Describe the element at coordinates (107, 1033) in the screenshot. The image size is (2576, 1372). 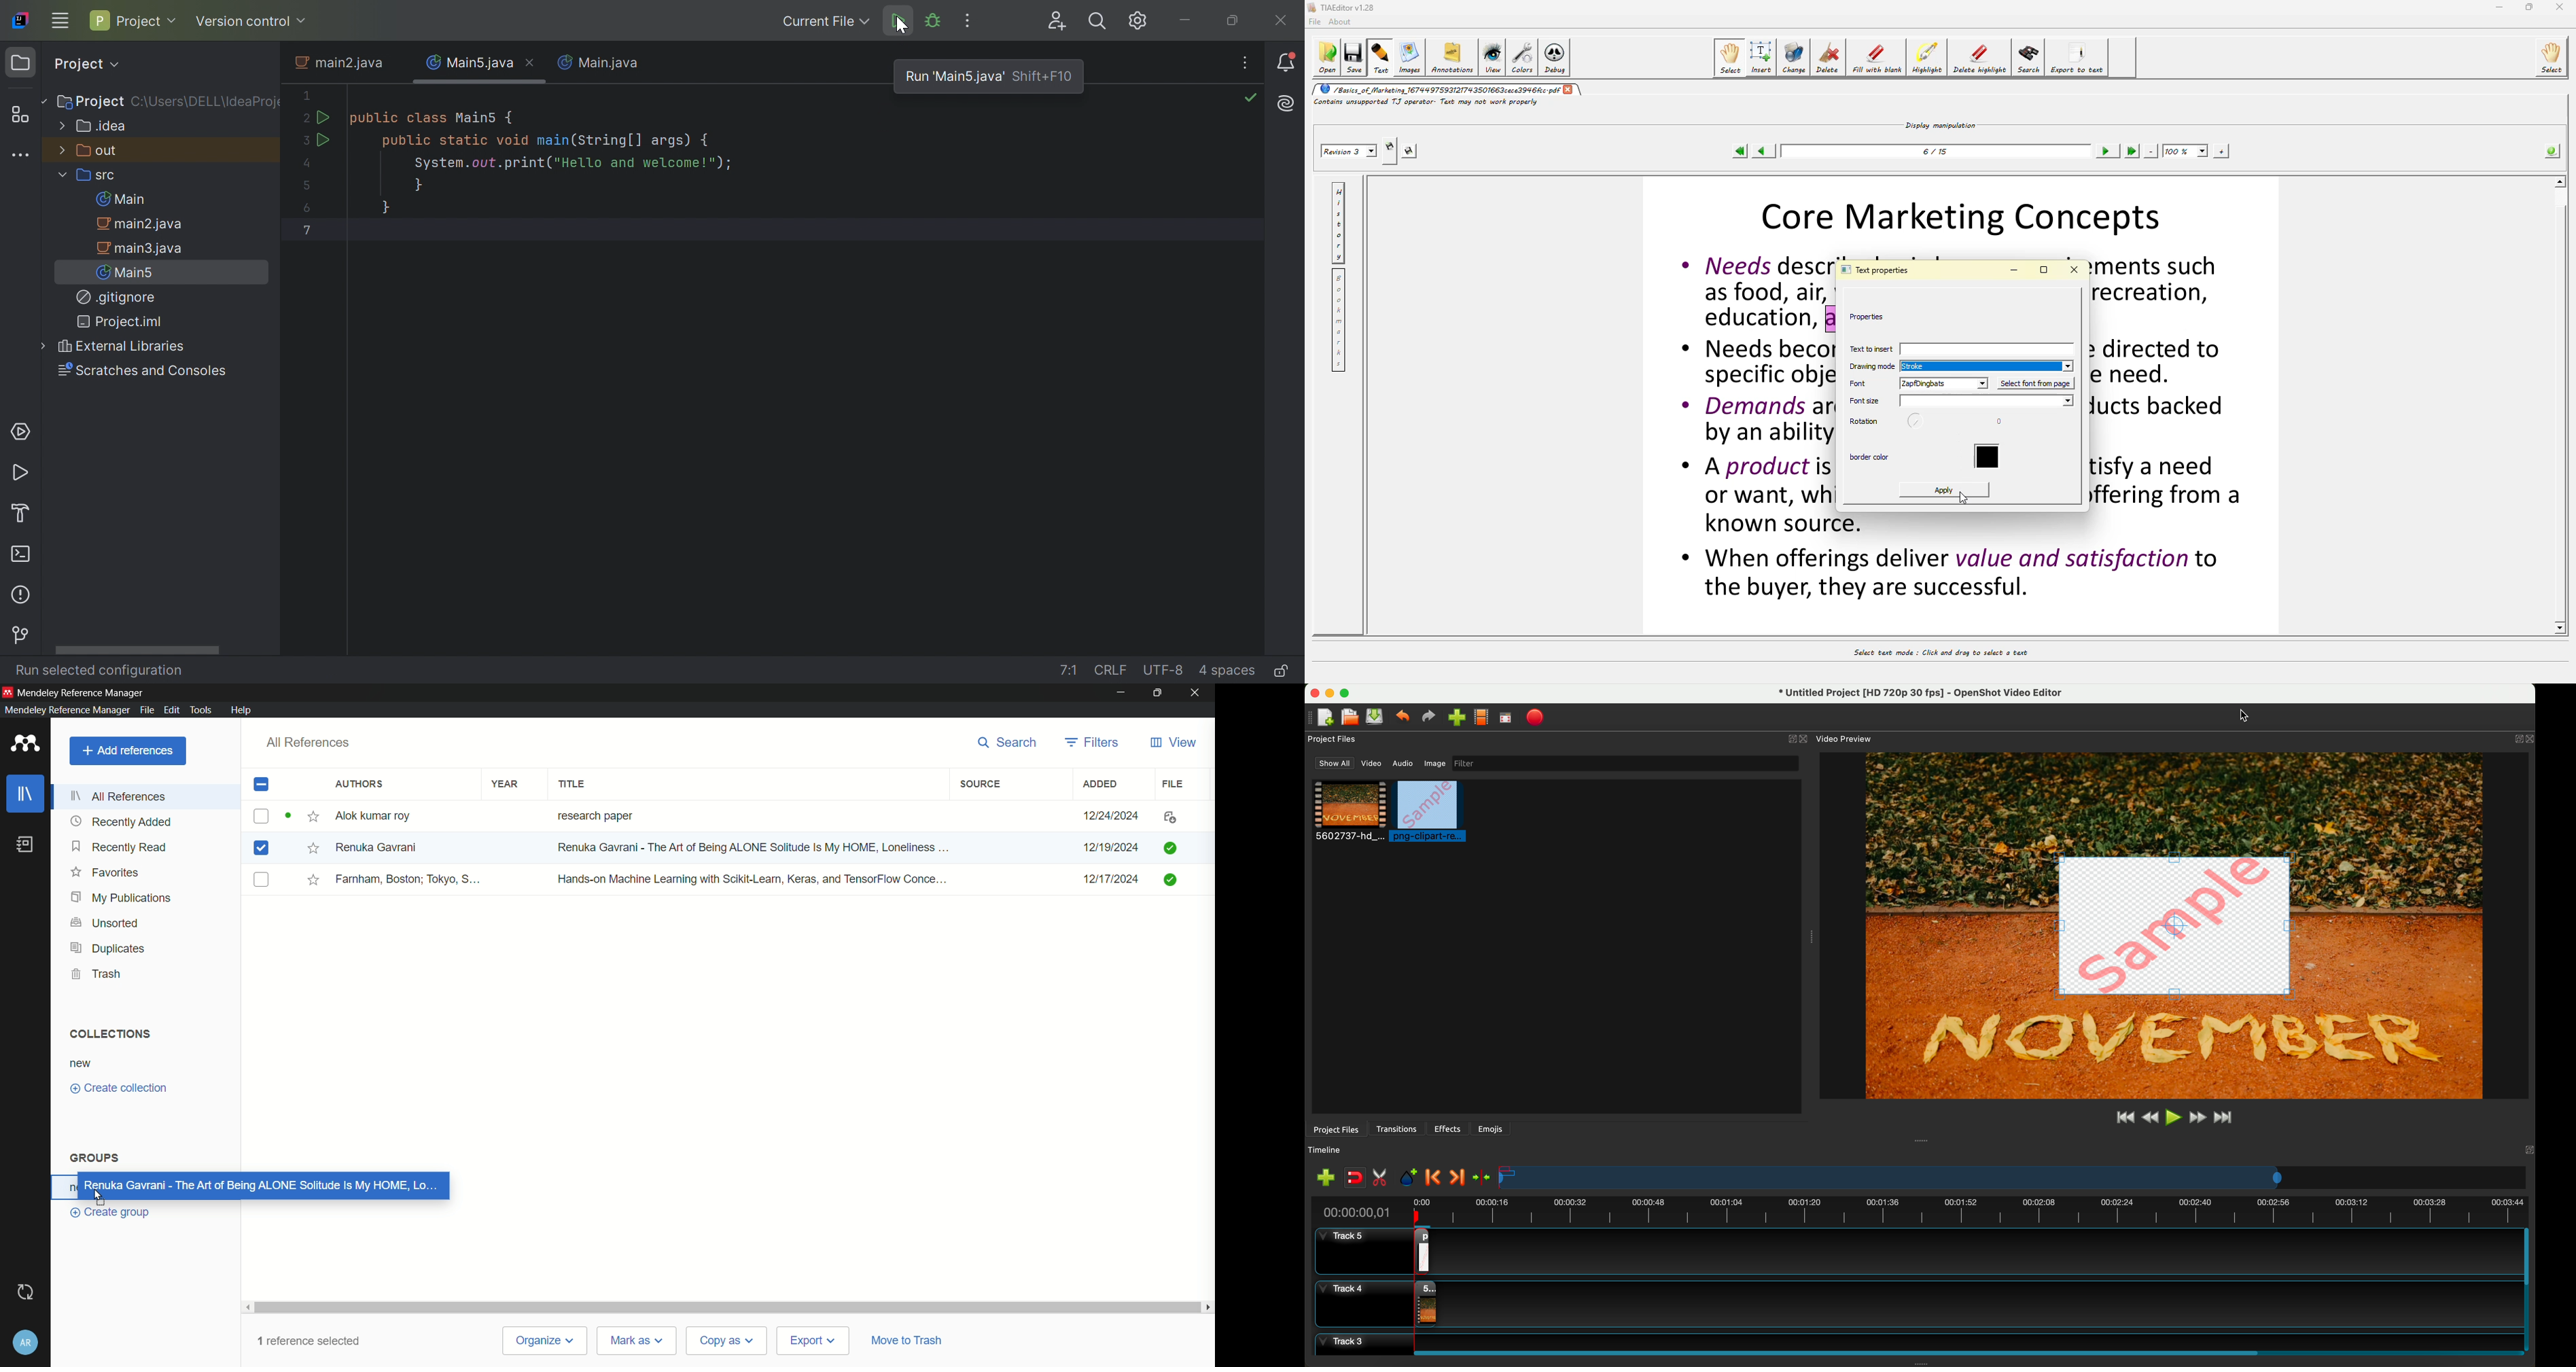
I see `collections` at that location.